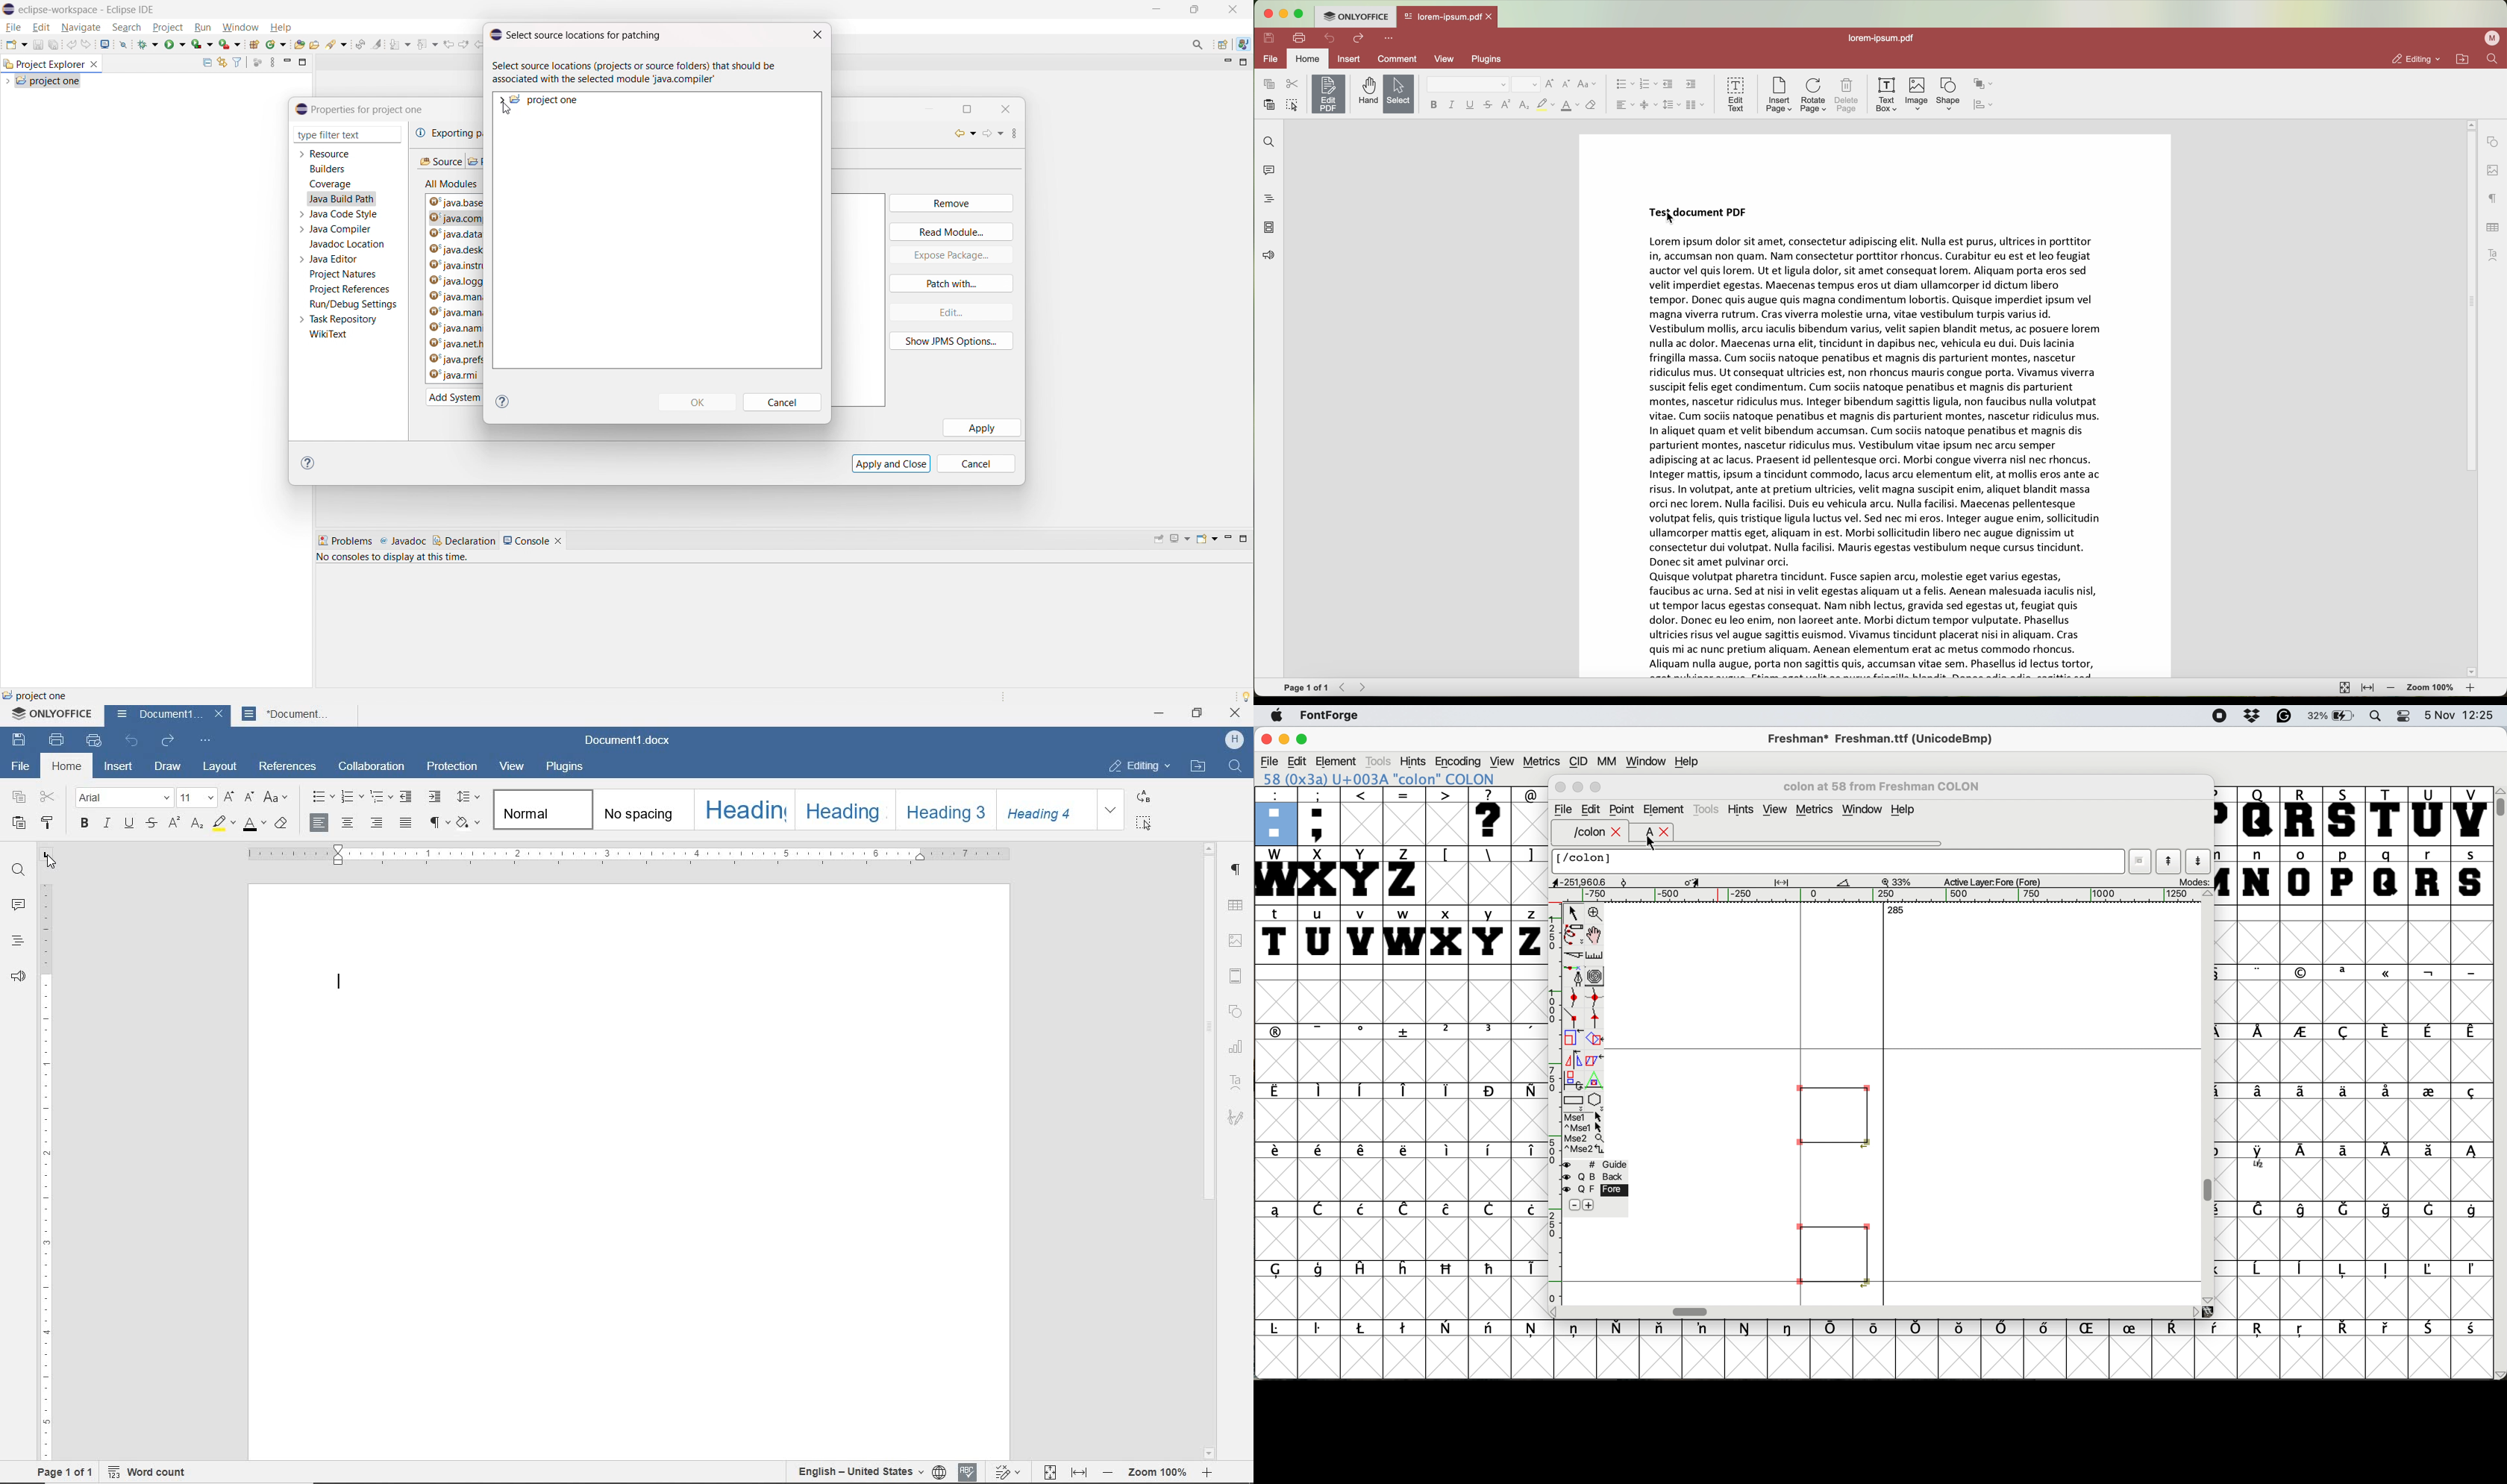 The image size is (2520, 1484). What do you see at coordinates (1664, 809) in the screenshot?
I see `element` at bounding box center [1664, 809].